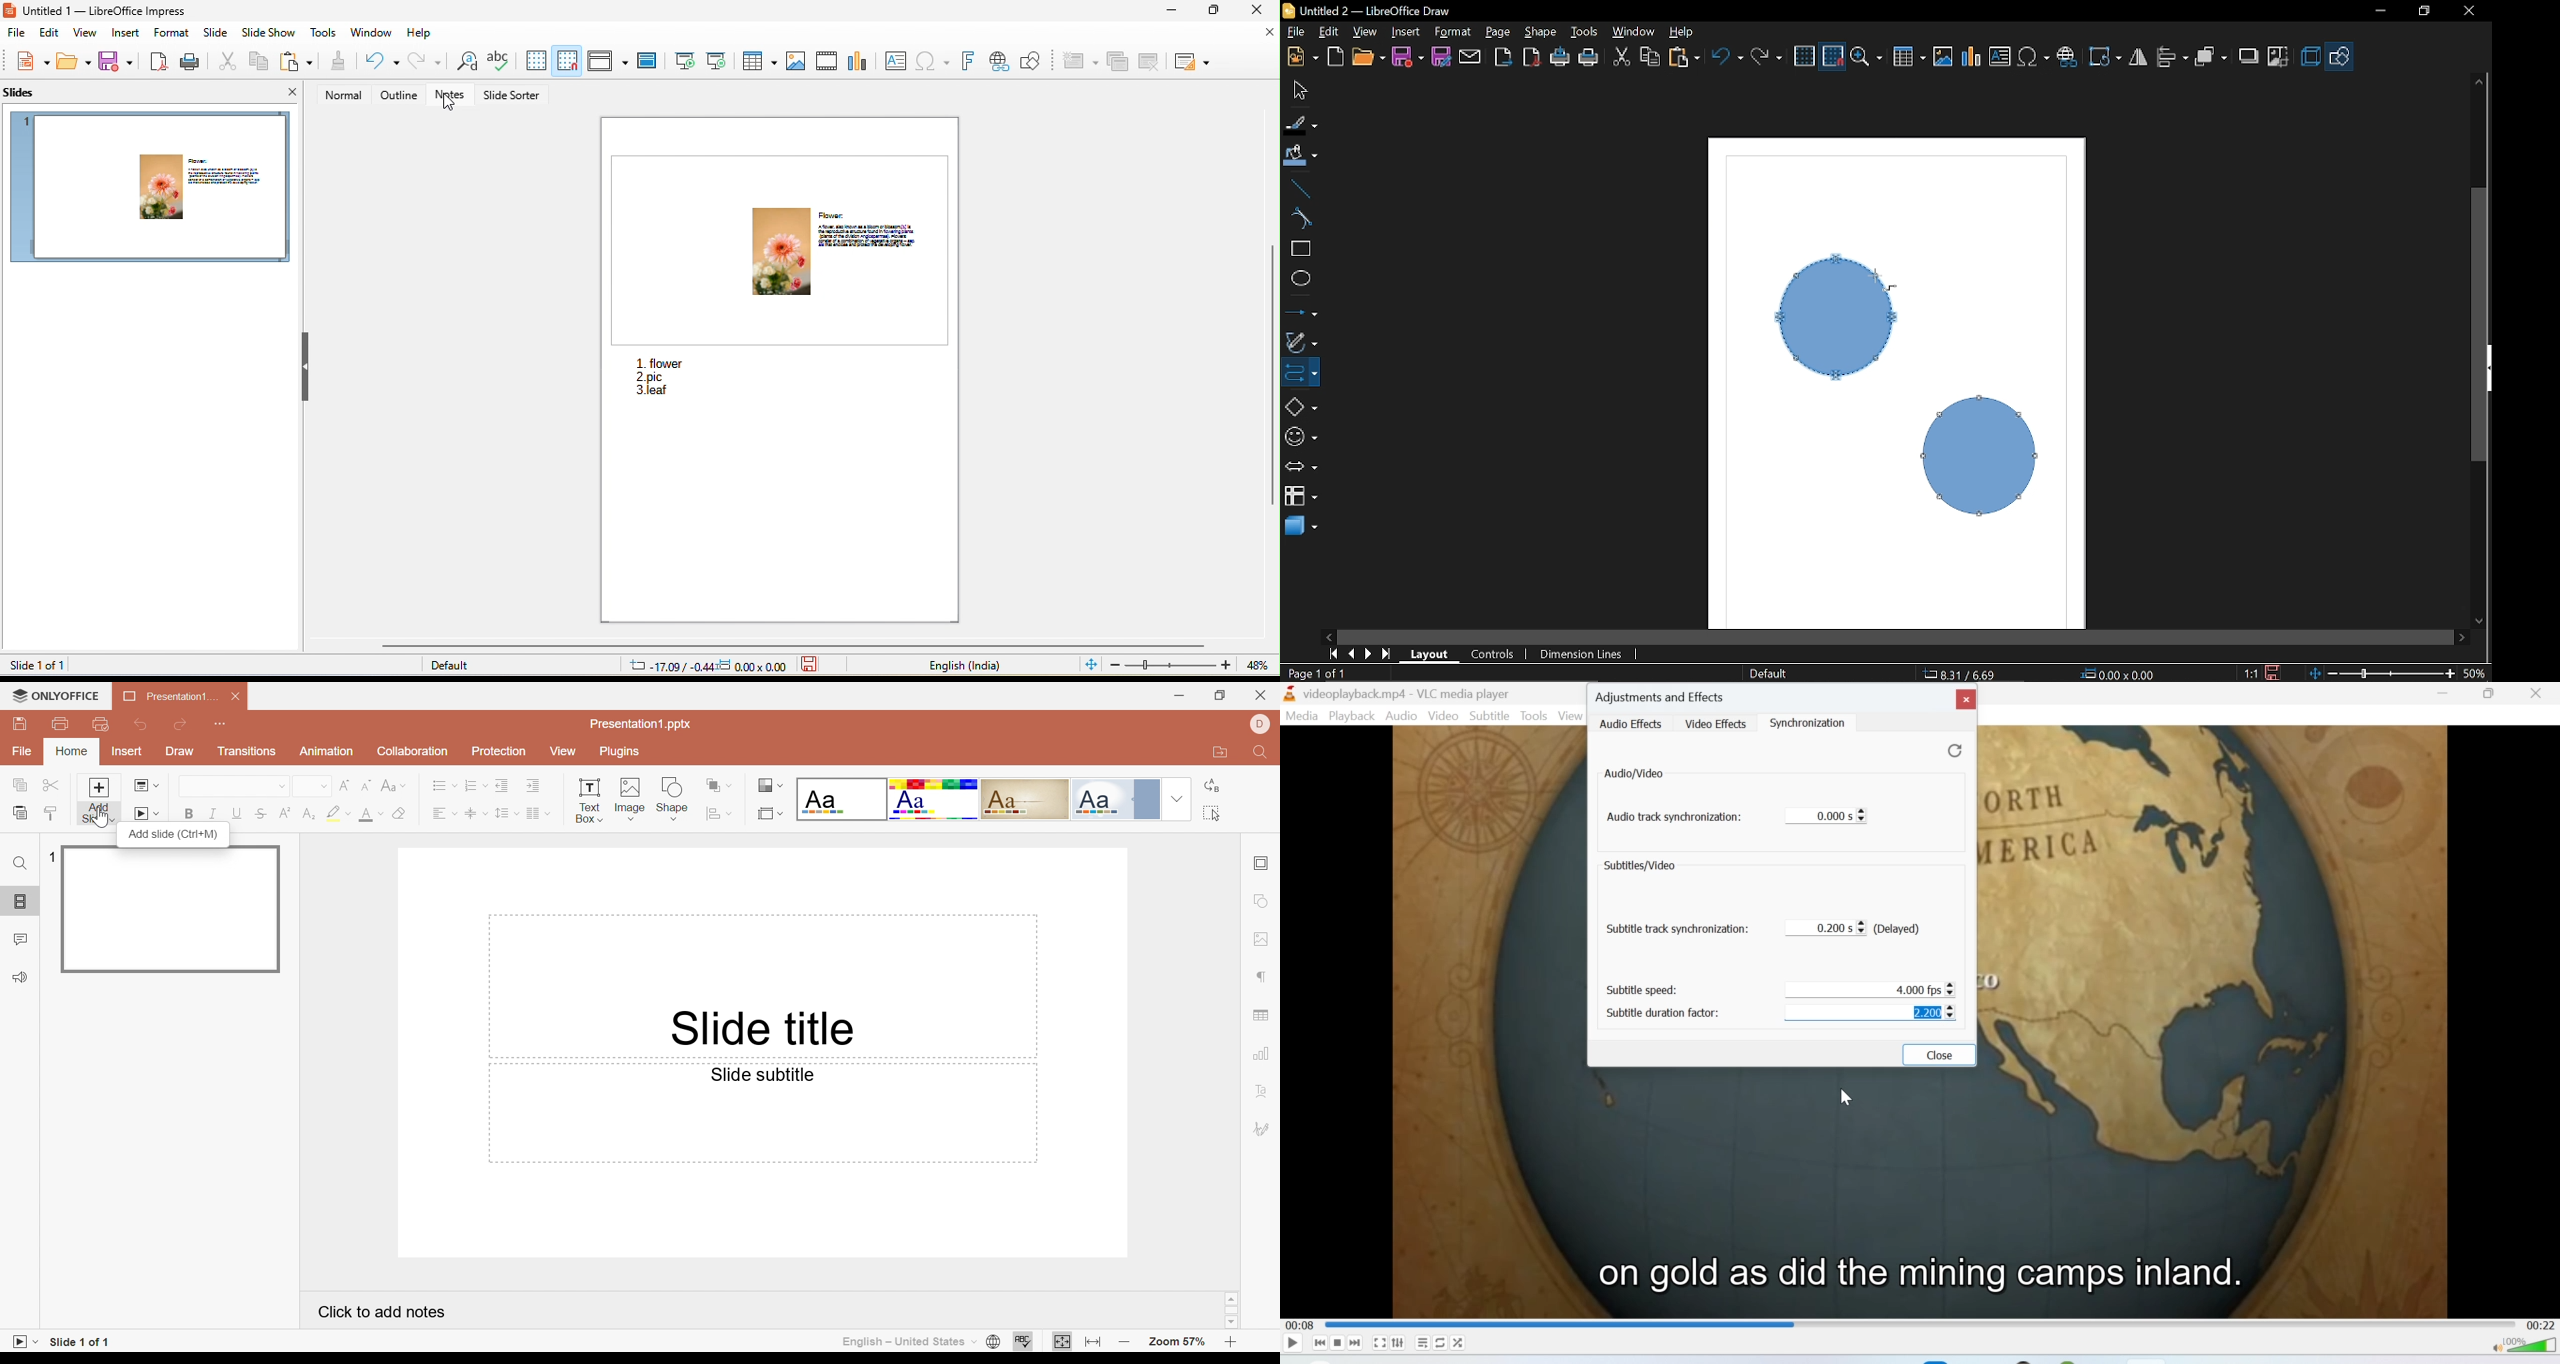  I want to click on Audio effects, so click(1633, 724).